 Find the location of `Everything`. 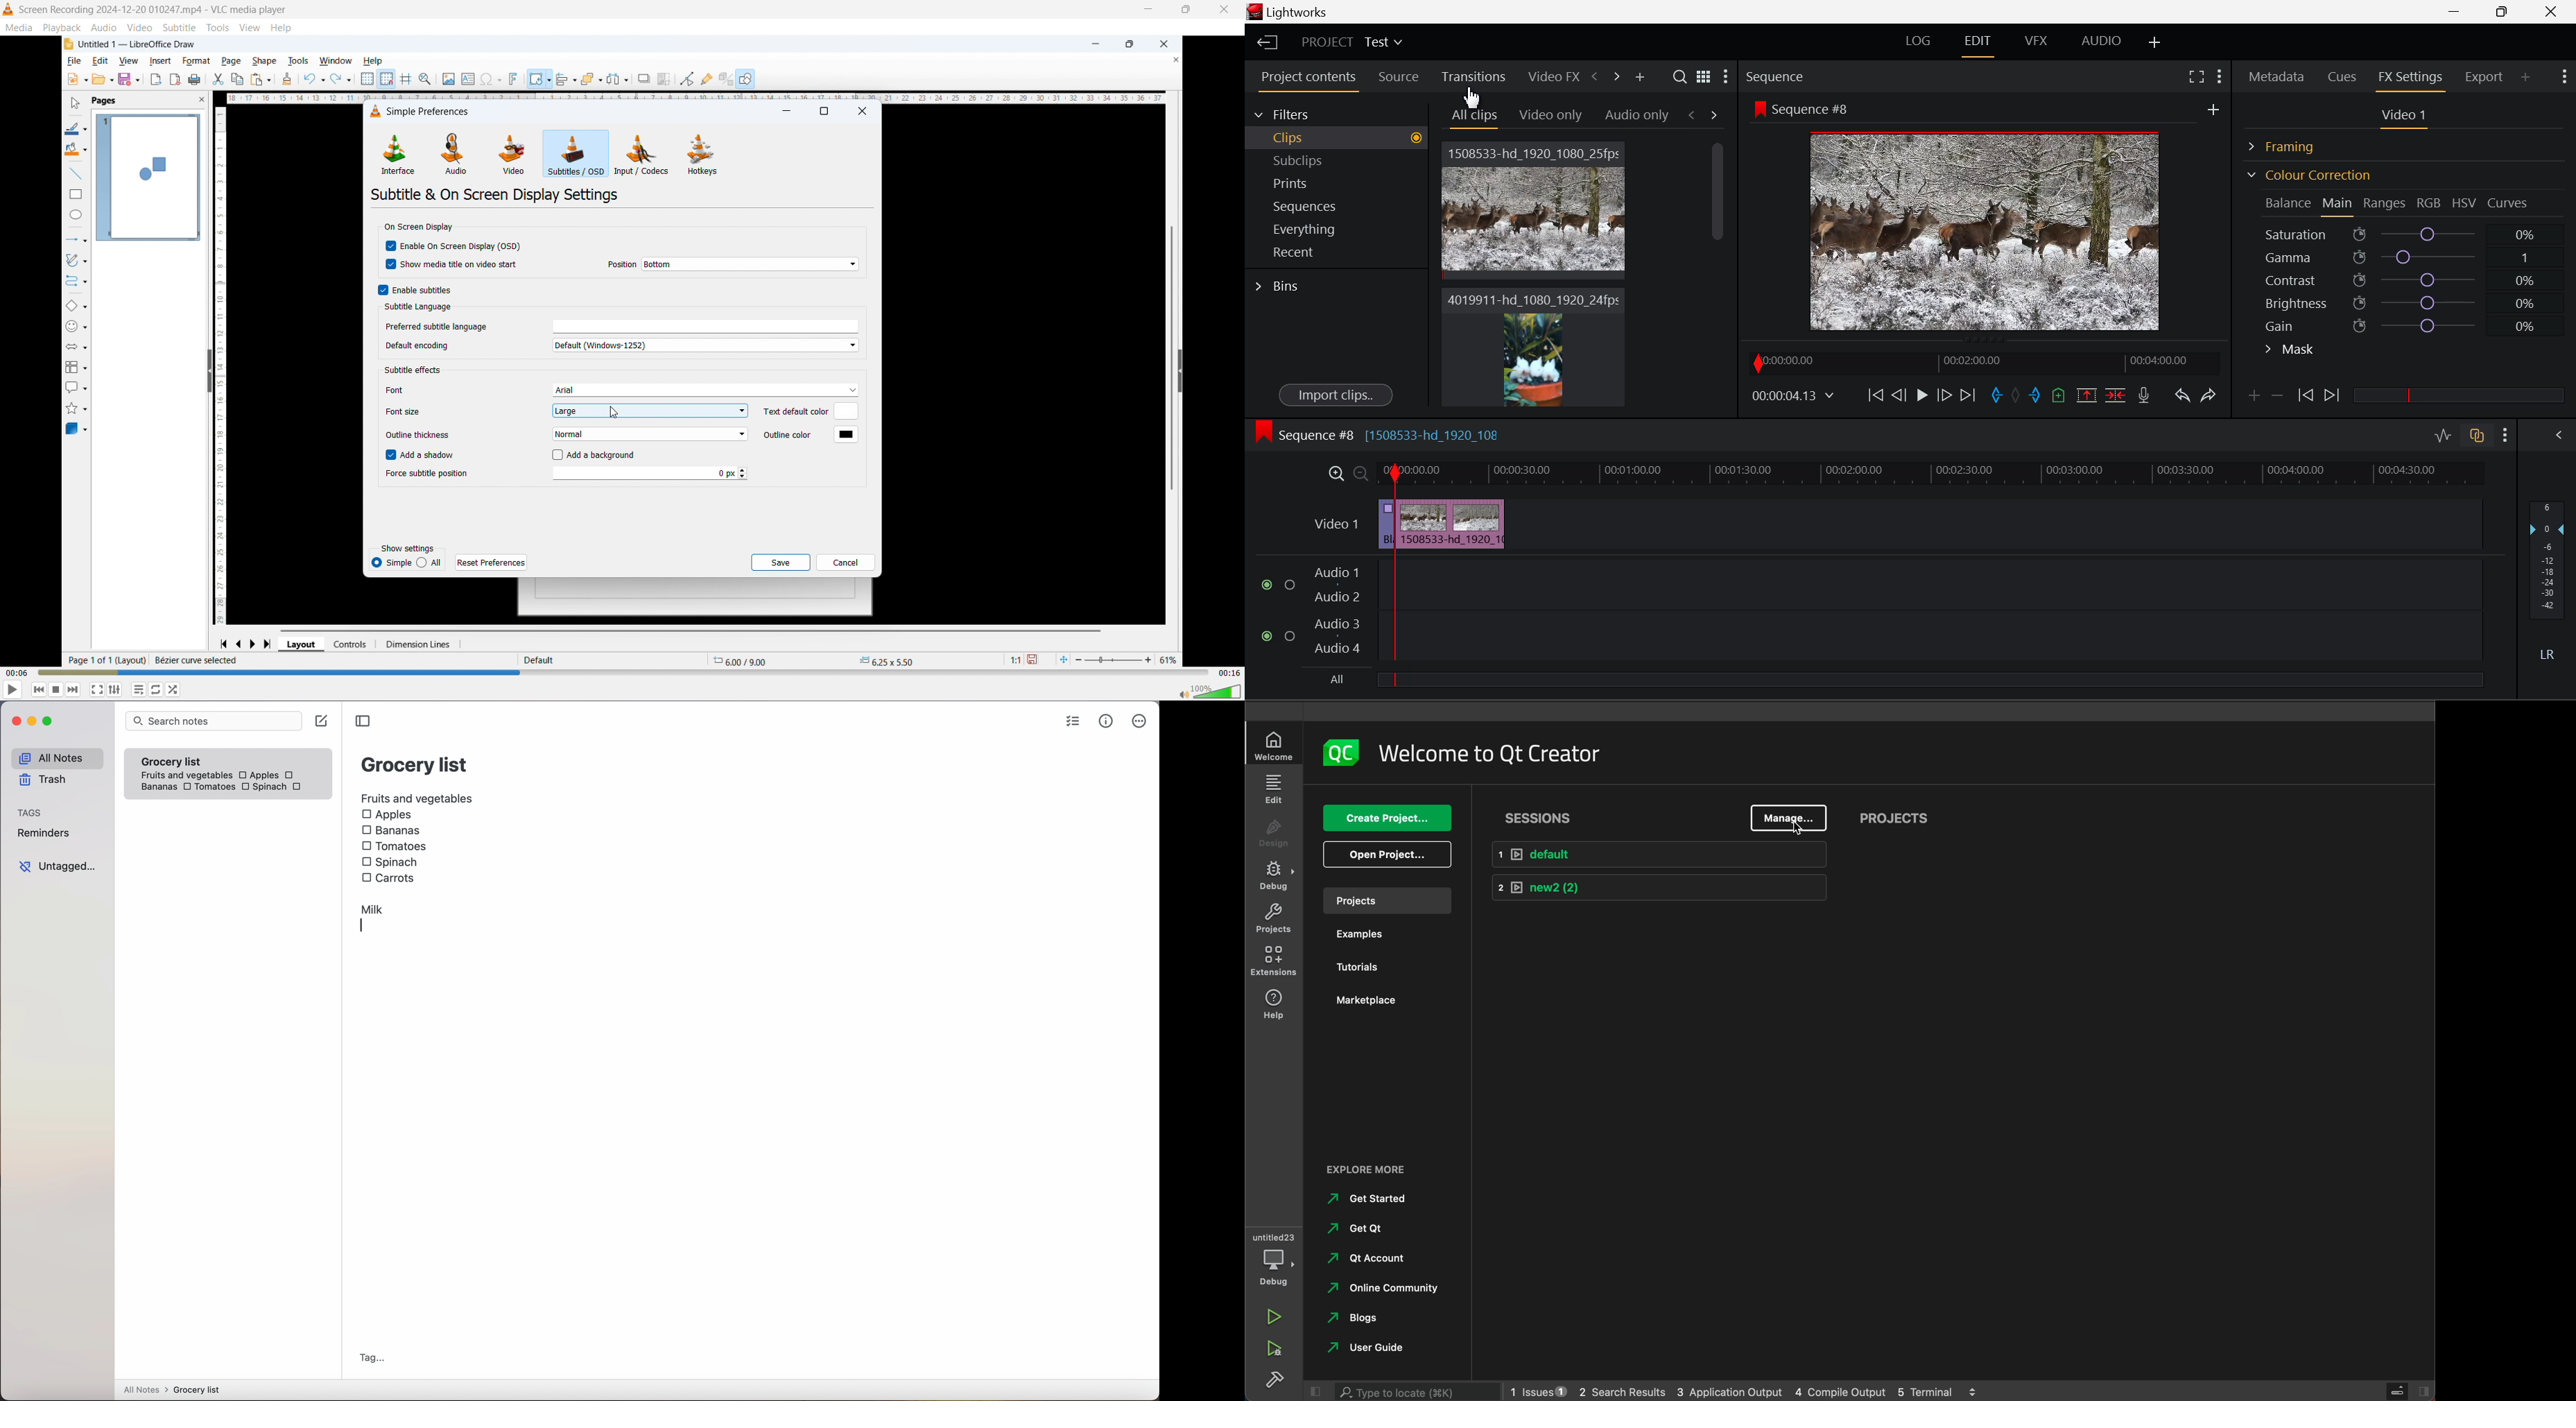

Everything is located at coordinates (1306, 229).